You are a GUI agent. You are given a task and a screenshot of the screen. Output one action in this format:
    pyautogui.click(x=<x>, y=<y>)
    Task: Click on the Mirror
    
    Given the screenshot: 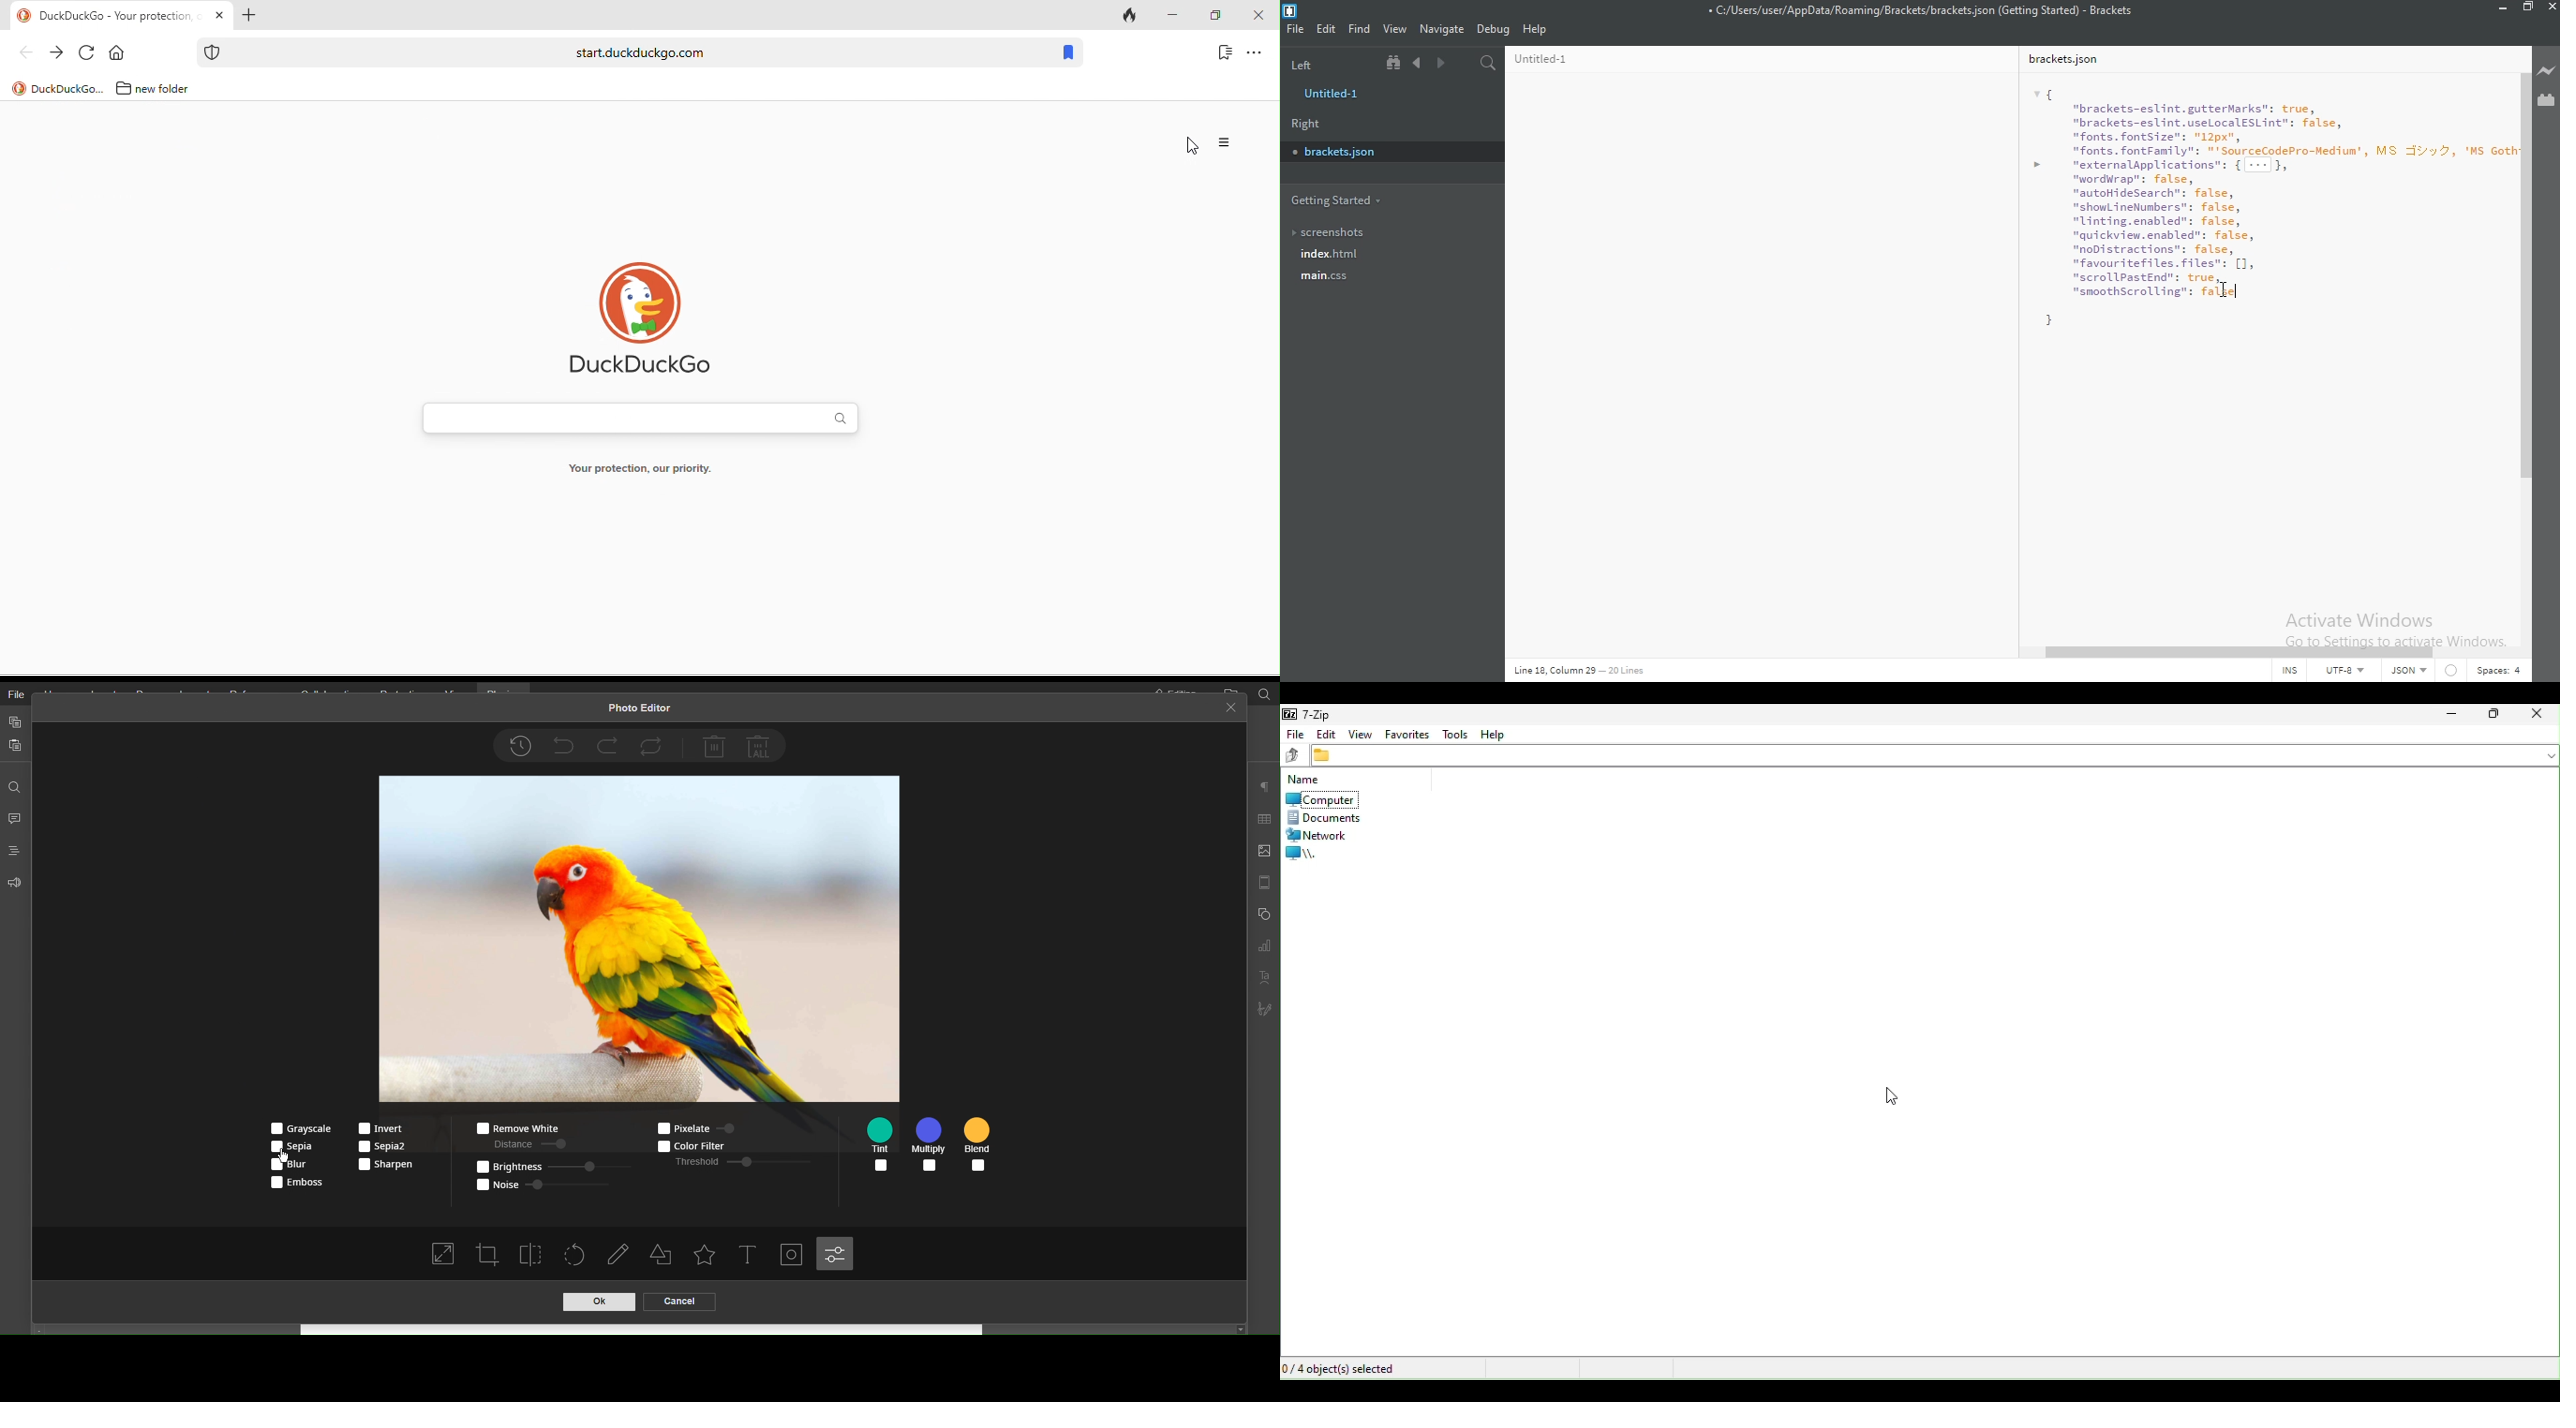 What is the action you would take?
    pyautogui.click(x=532, y=1254)
    